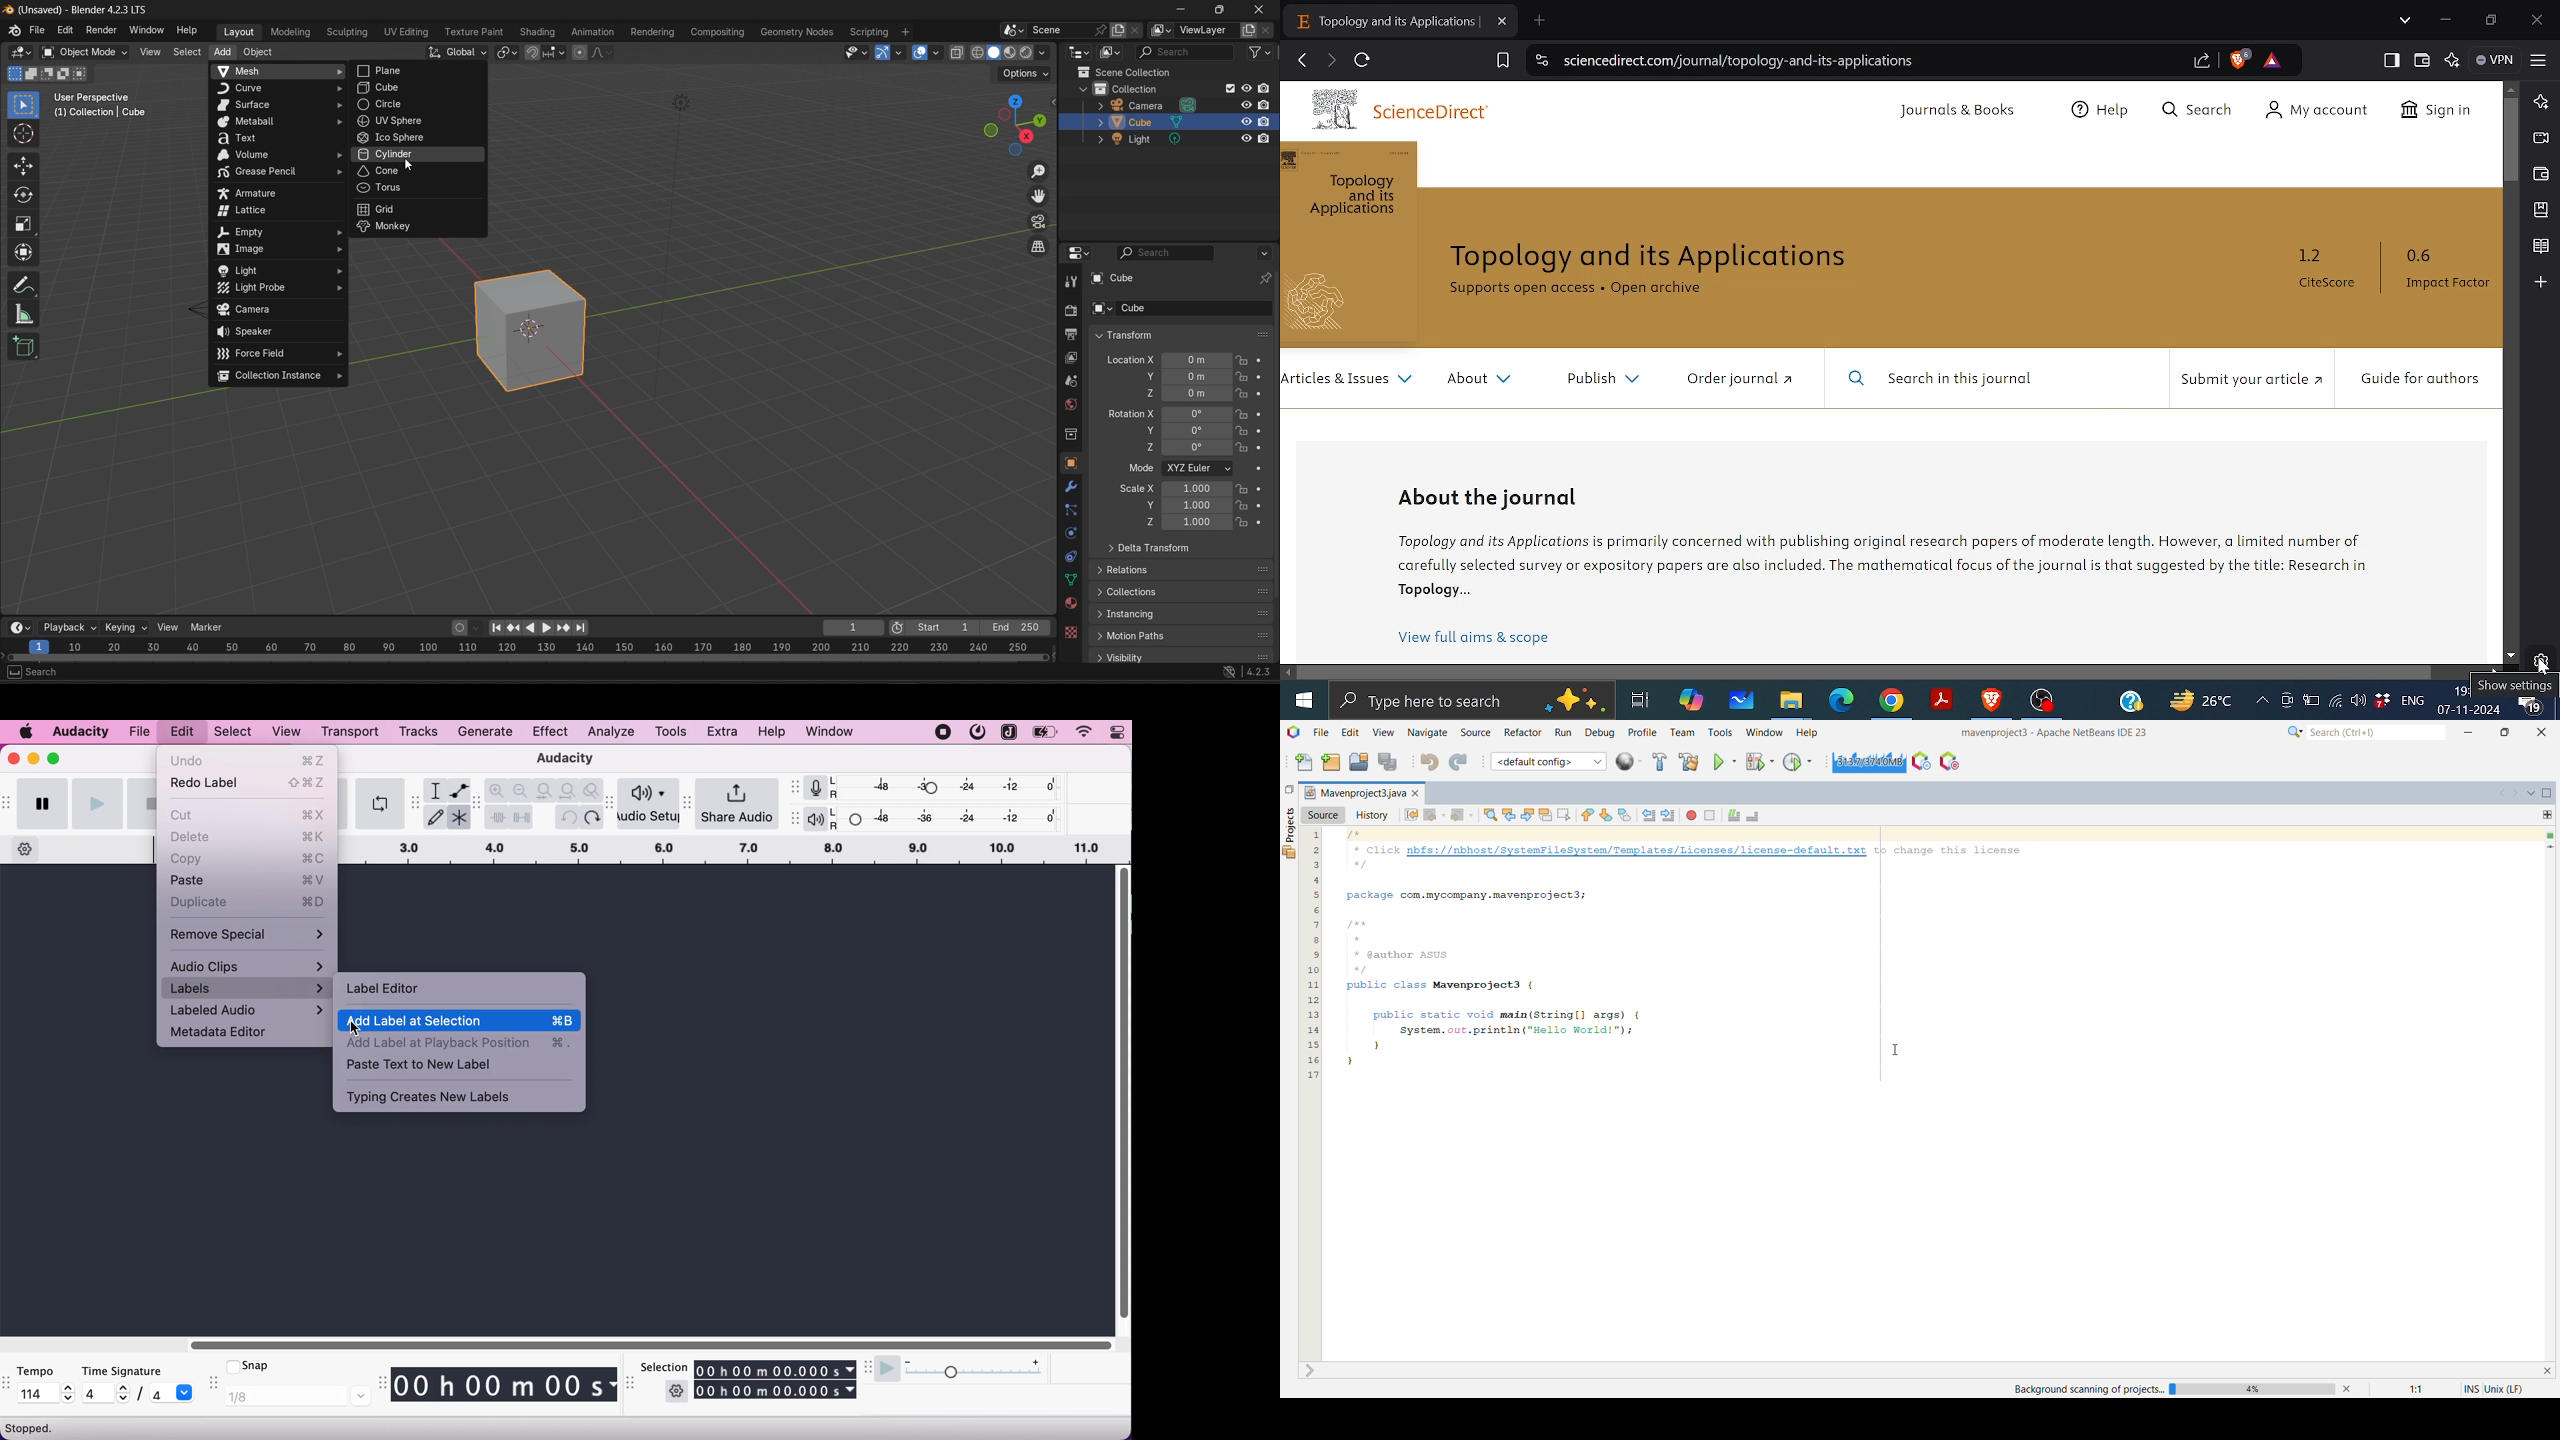 The width and height of the screenshot is (2576, 1456). Describe the element at coordinates (1073, 510) in the screenshot. I see `particles` at that location.